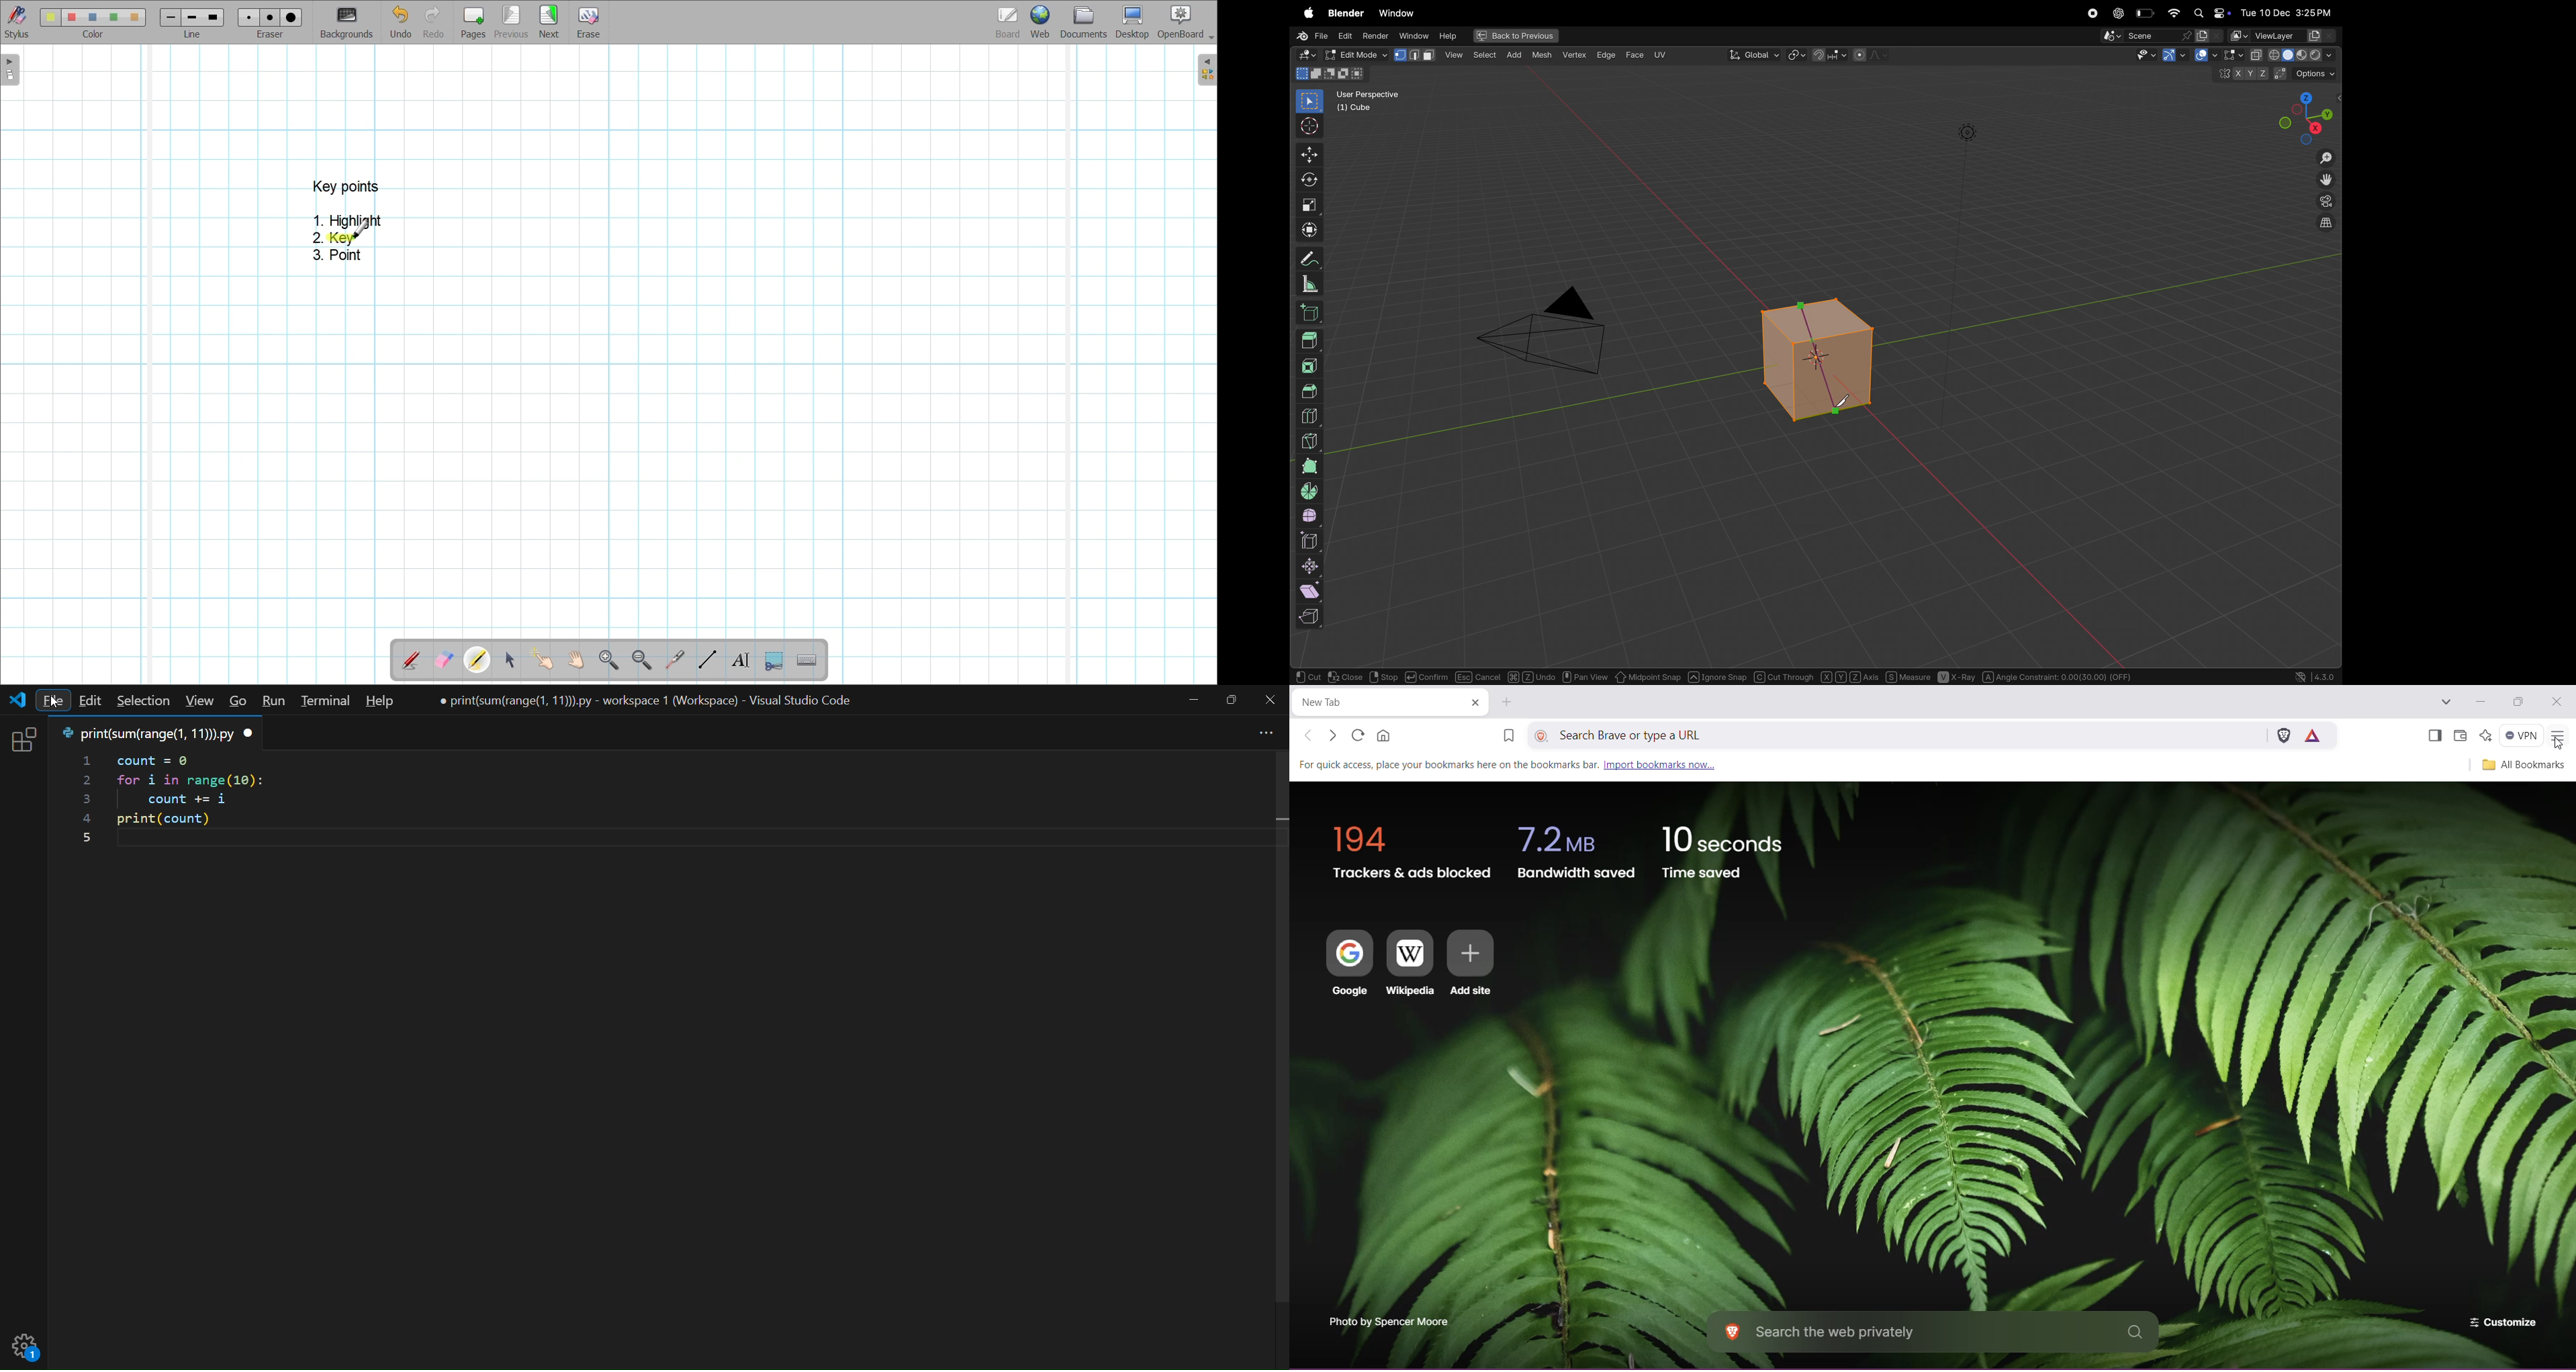 This screenshot has height=1372, width=2576. What do you see at coordinates (1344, 12) in the screenshot?
I see `Blender` at bounding box center [1344, 12].